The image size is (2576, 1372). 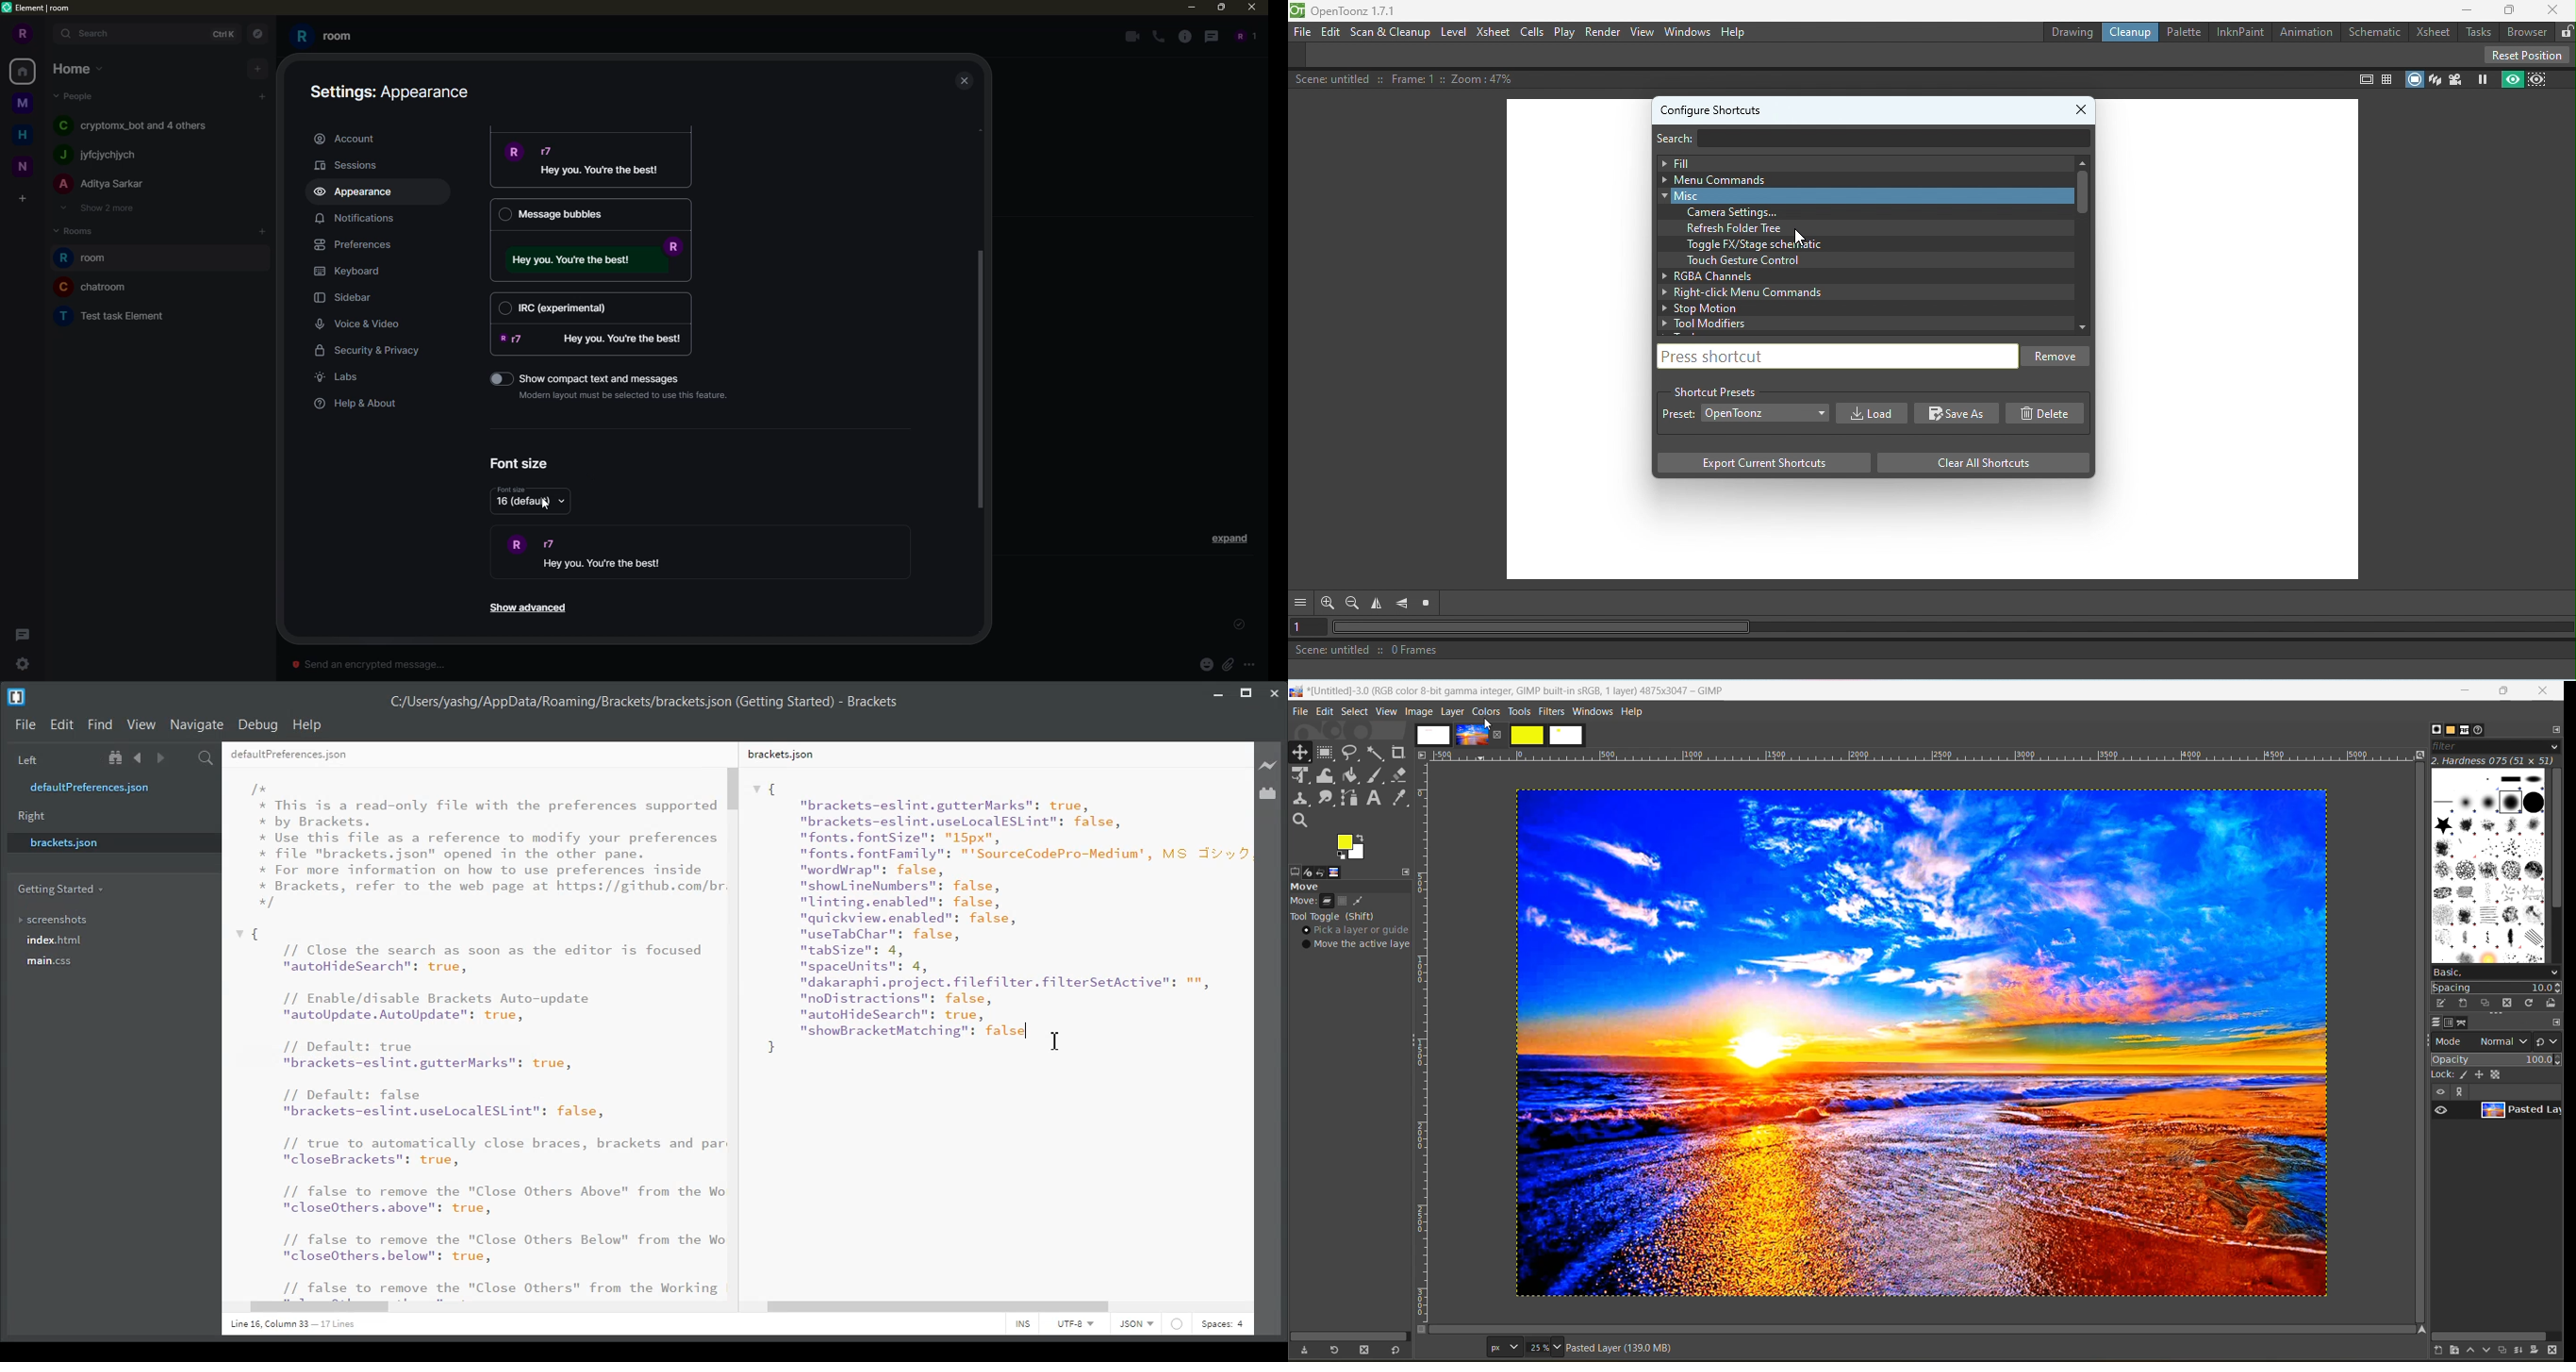 I want to click on 3D view, so click(x=2436, y=79).